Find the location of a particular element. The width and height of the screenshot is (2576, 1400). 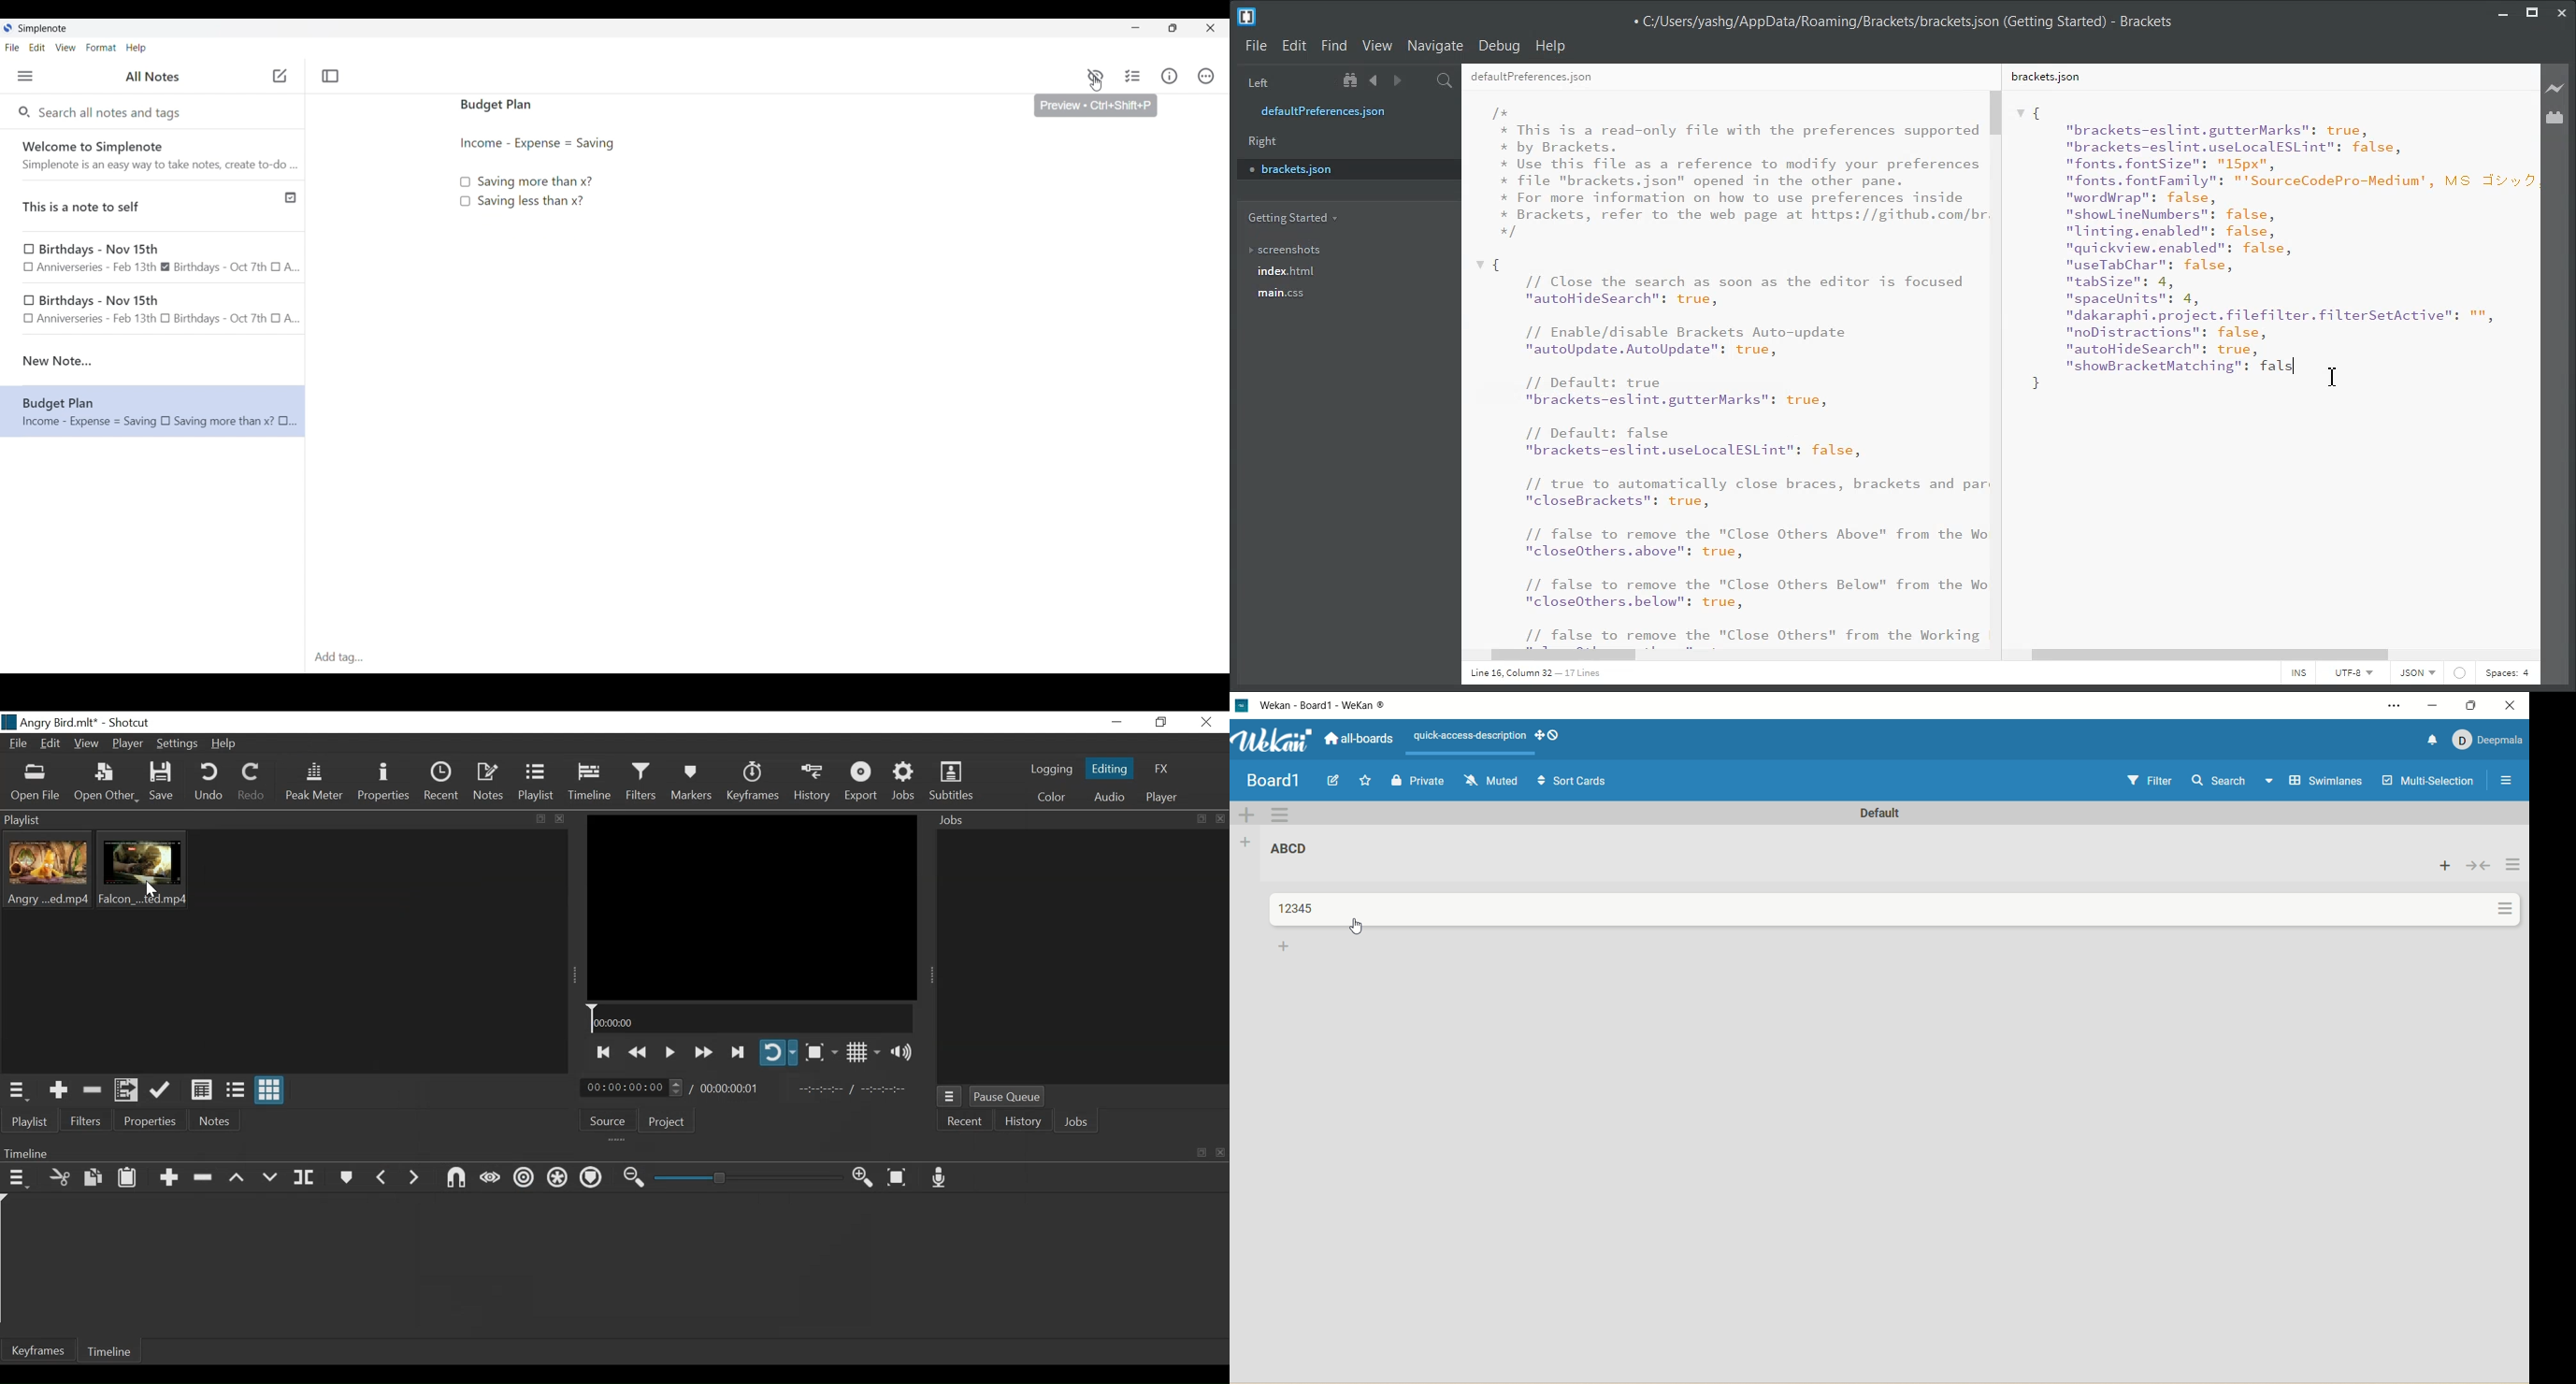

Open Other is located at coordinates (106, 782).